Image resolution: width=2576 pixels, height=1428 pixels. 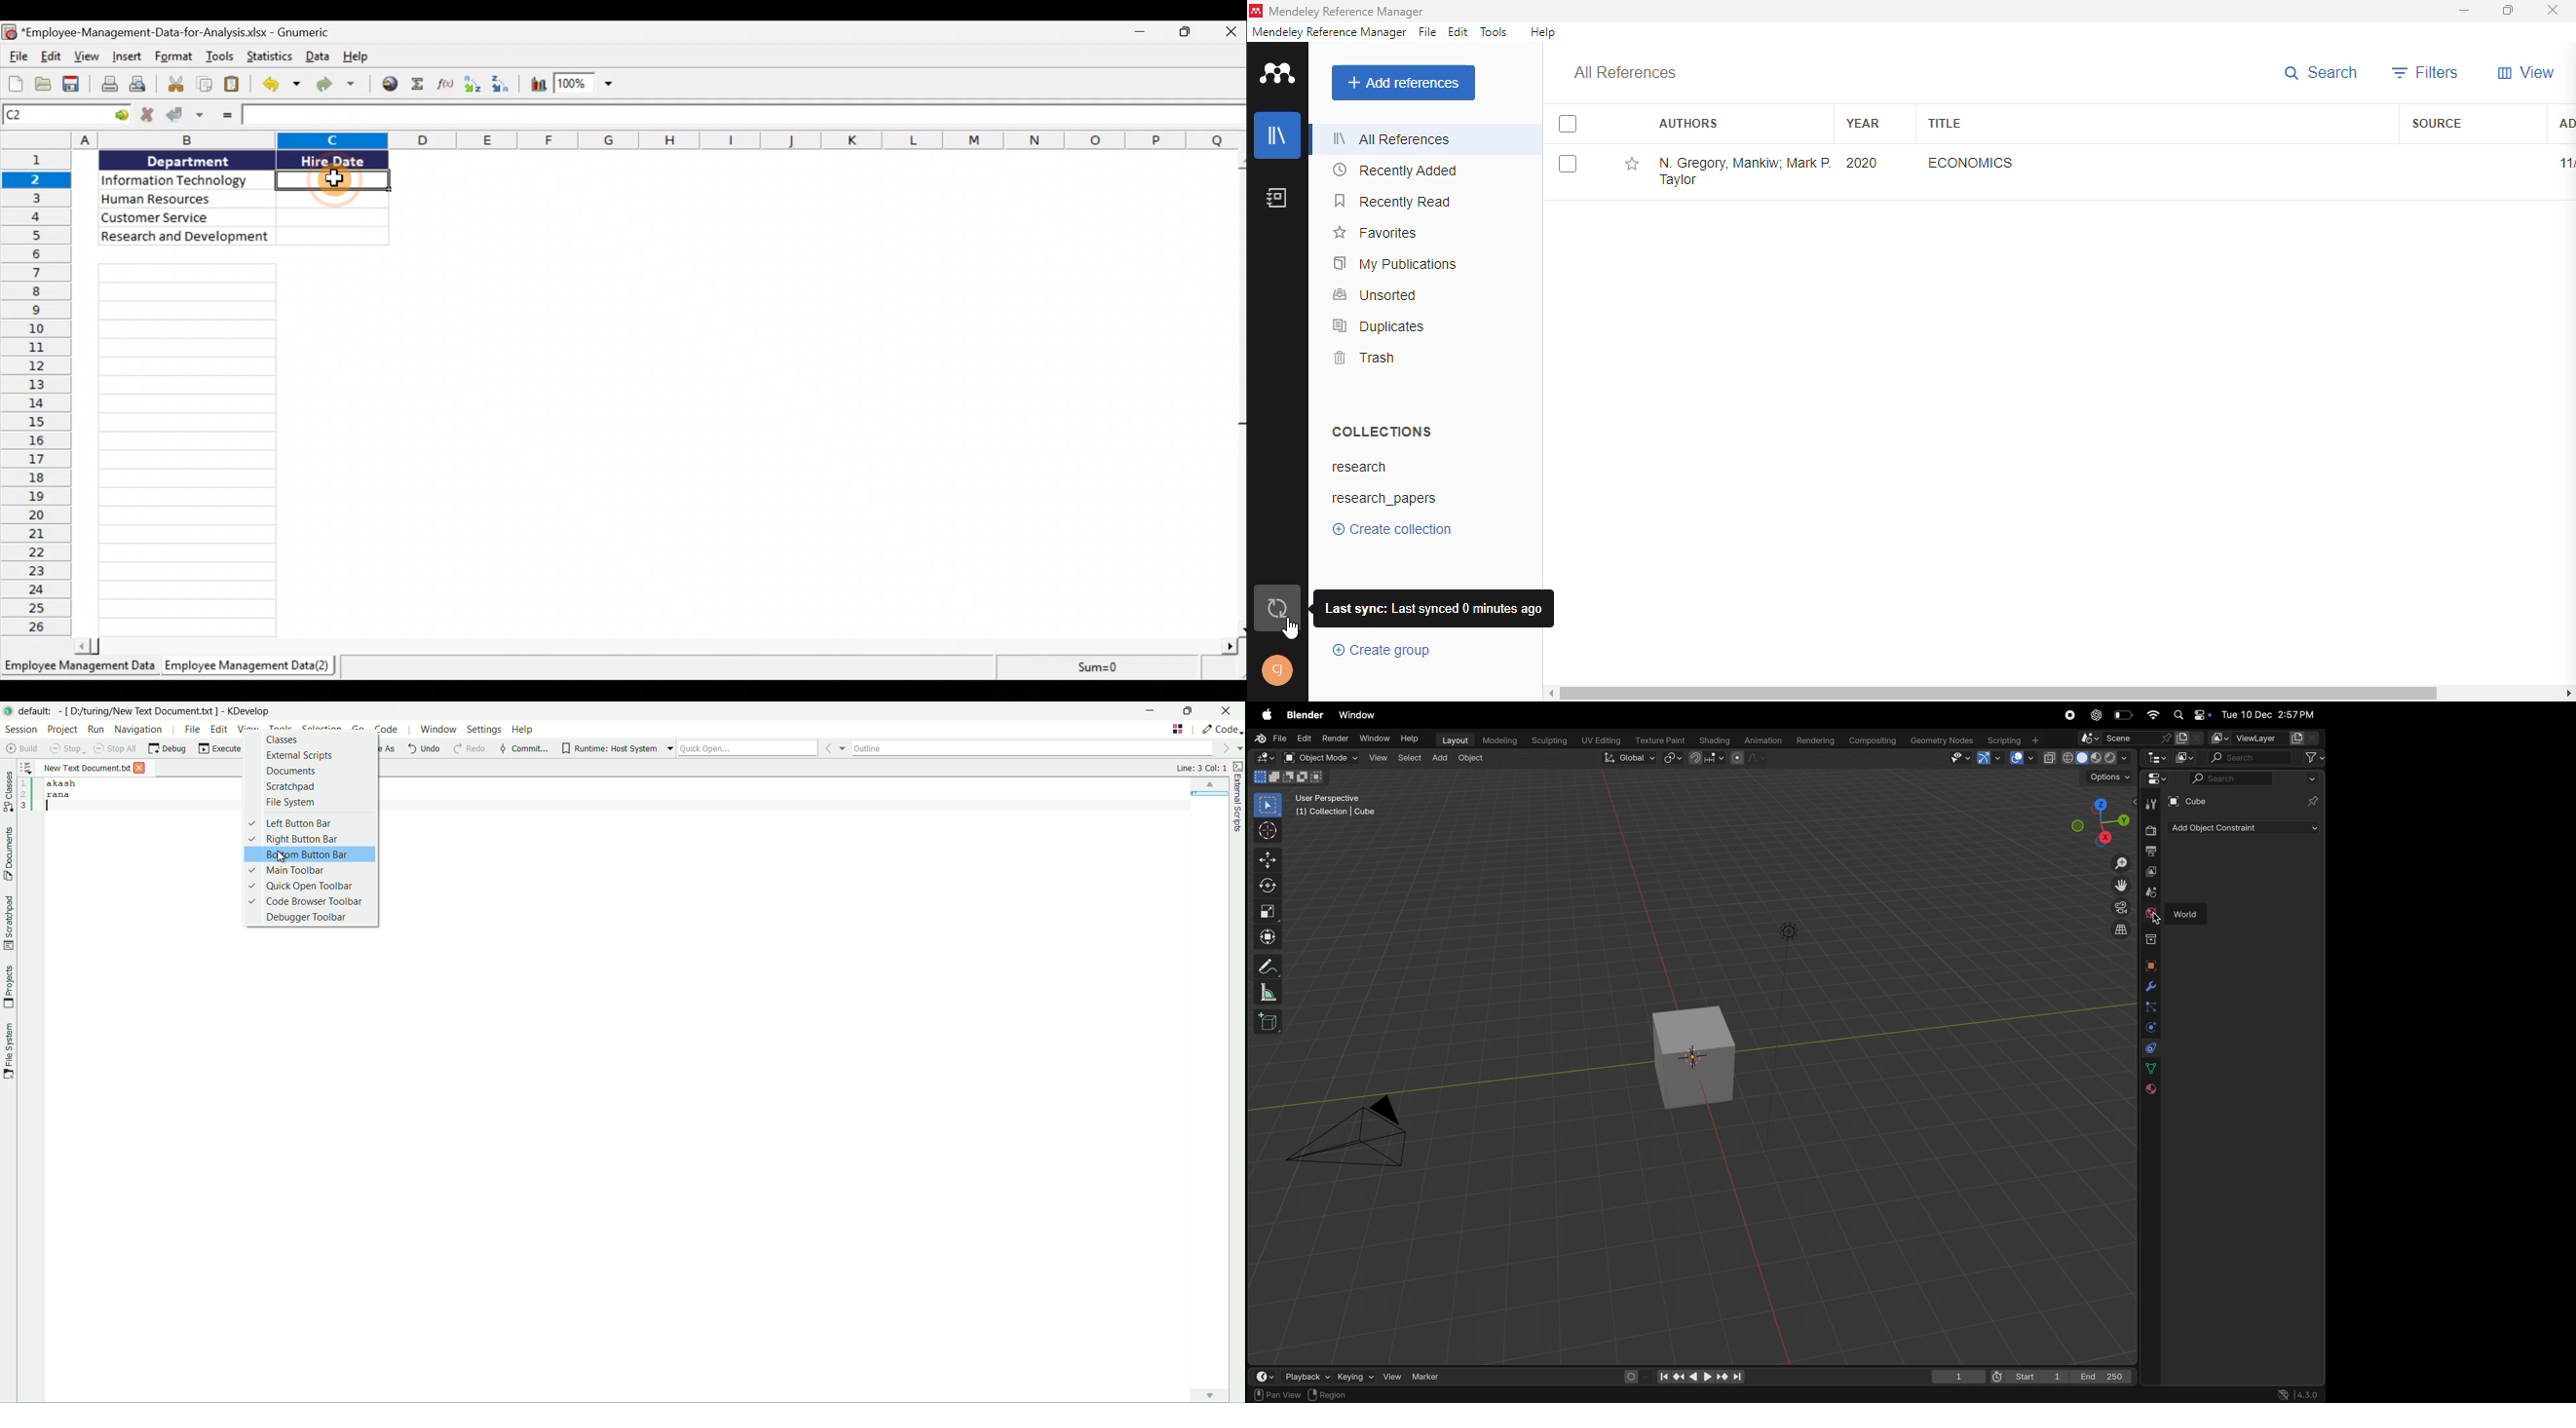 What do you see at coordinates (1347, 11) in the screenshot?
I see `mendeley reference manager` at bounding box center [1347, 11].